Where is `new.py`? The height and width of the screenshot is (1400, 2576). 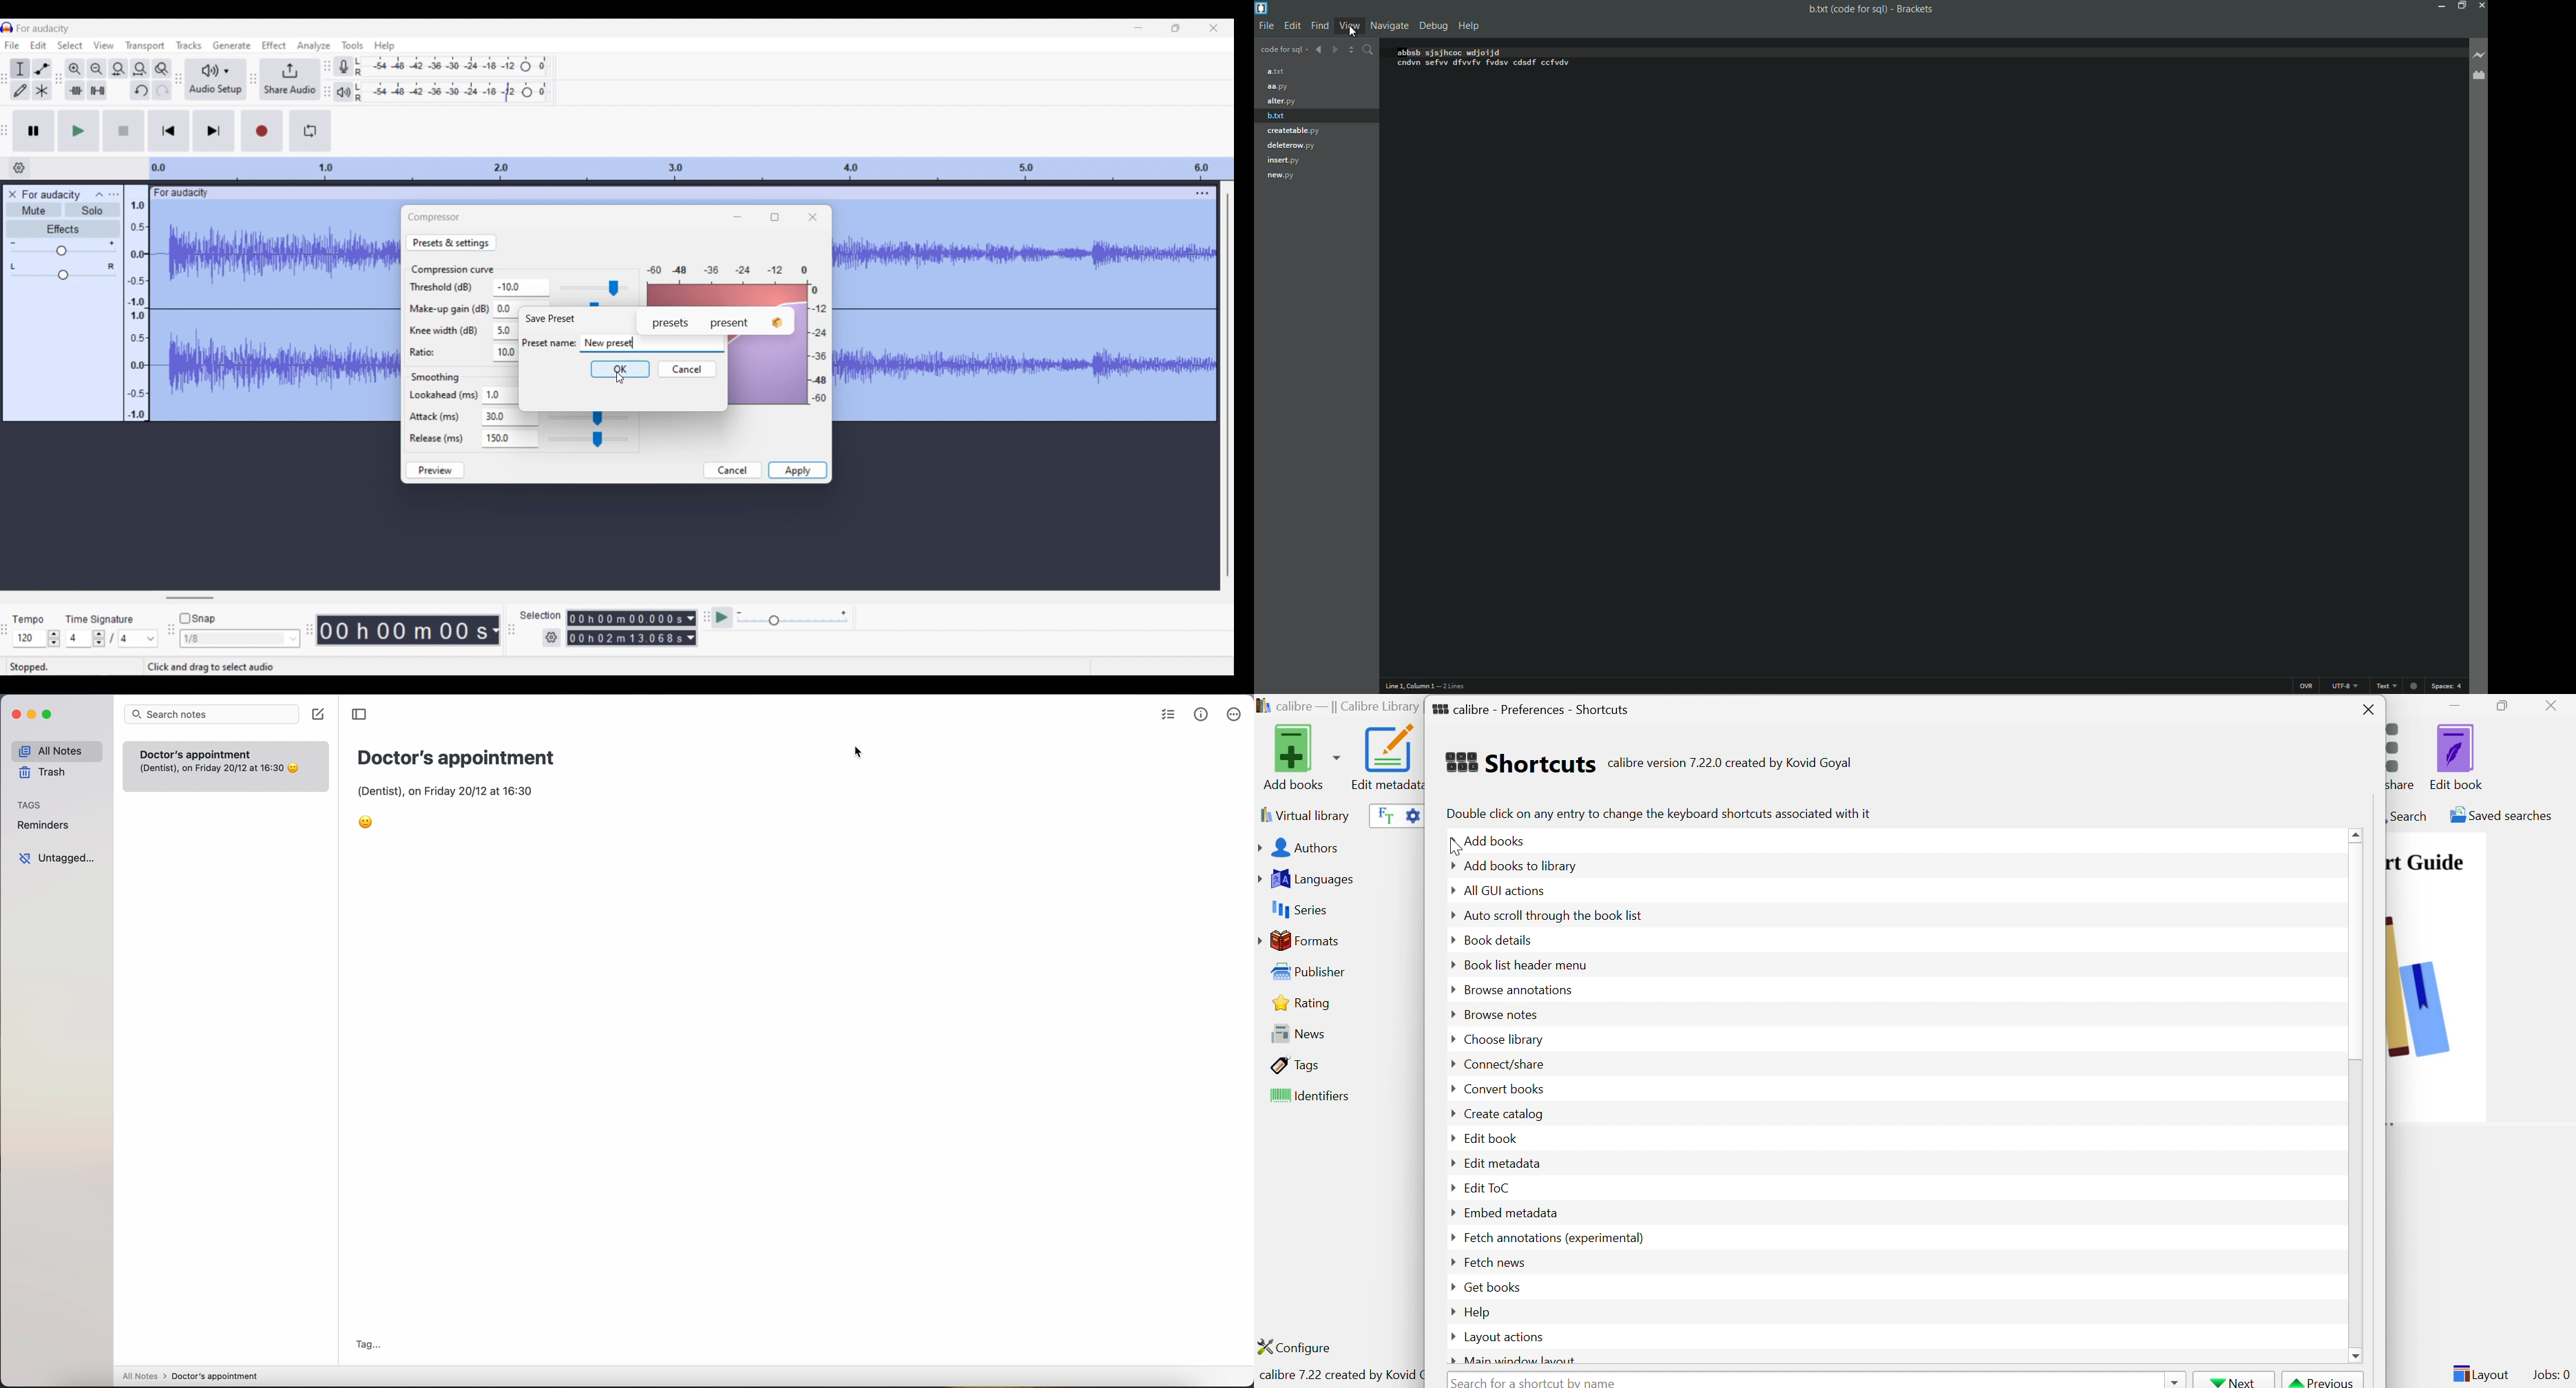
new.py is located at coordinates (1280, 175).